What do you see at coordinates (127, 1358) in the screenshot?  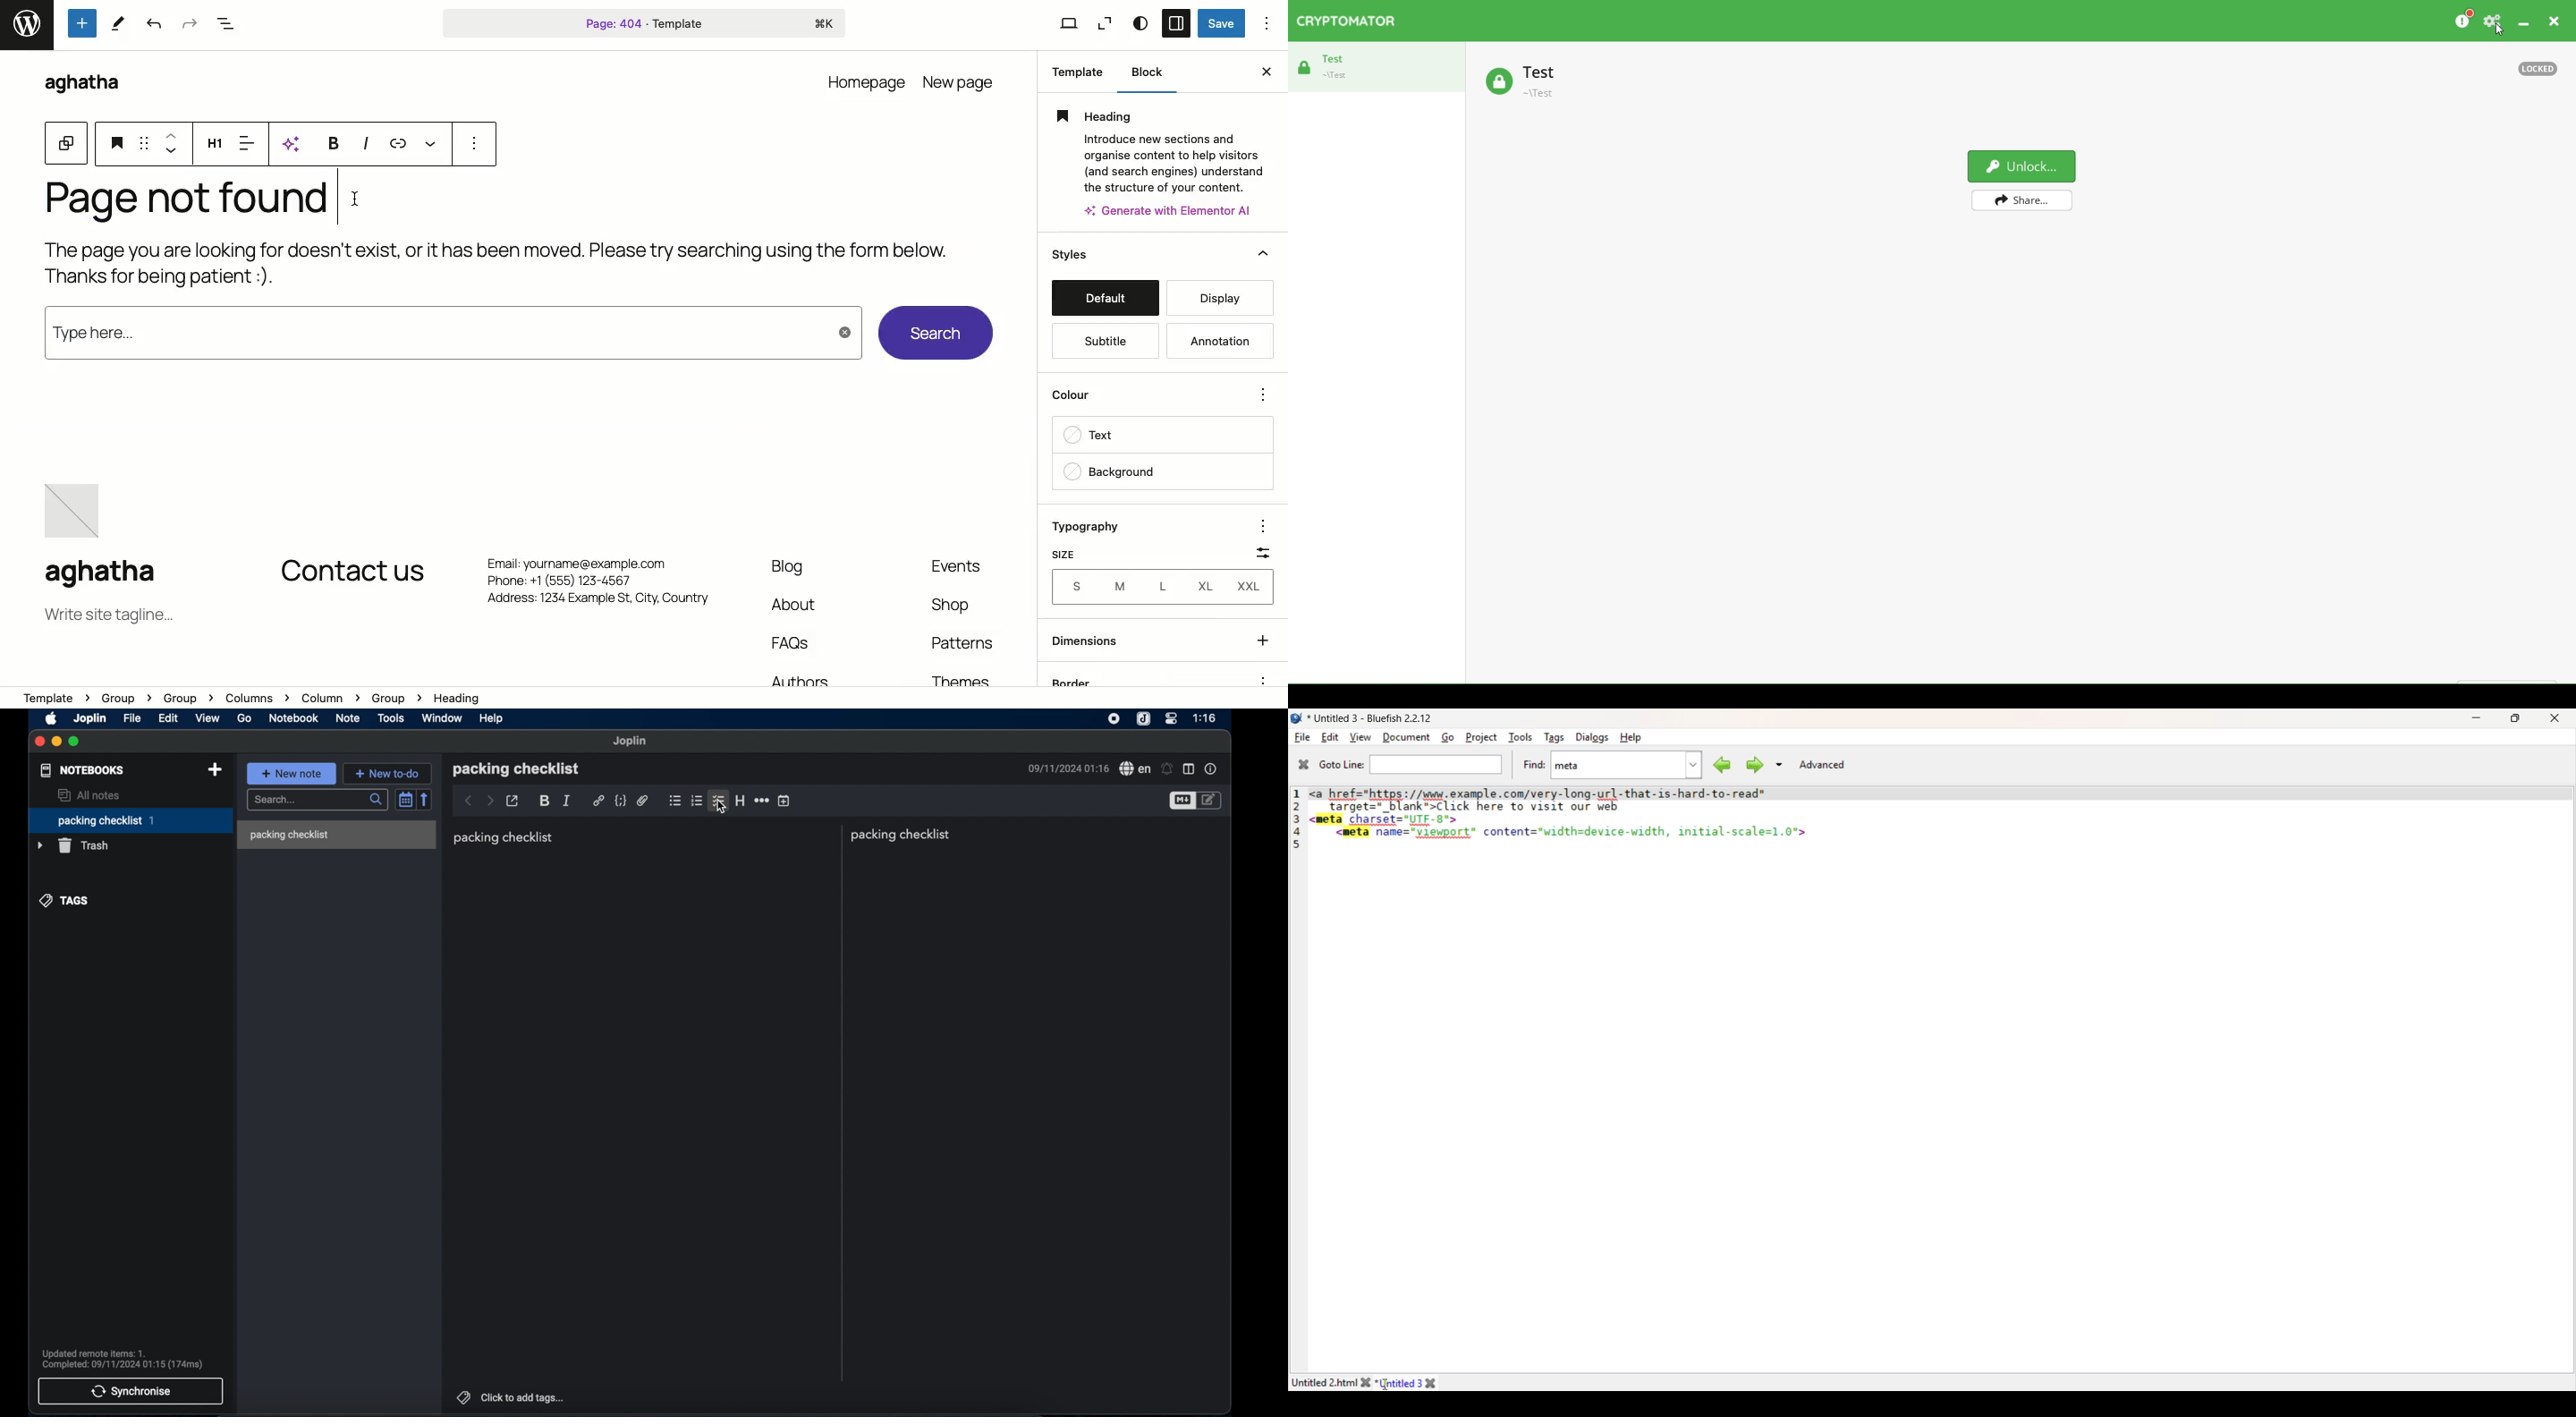 I see `Updated remote items: 1.
Completed: 09/11/2024 01:15 (174ms)` at bounding box center [127, 1358].